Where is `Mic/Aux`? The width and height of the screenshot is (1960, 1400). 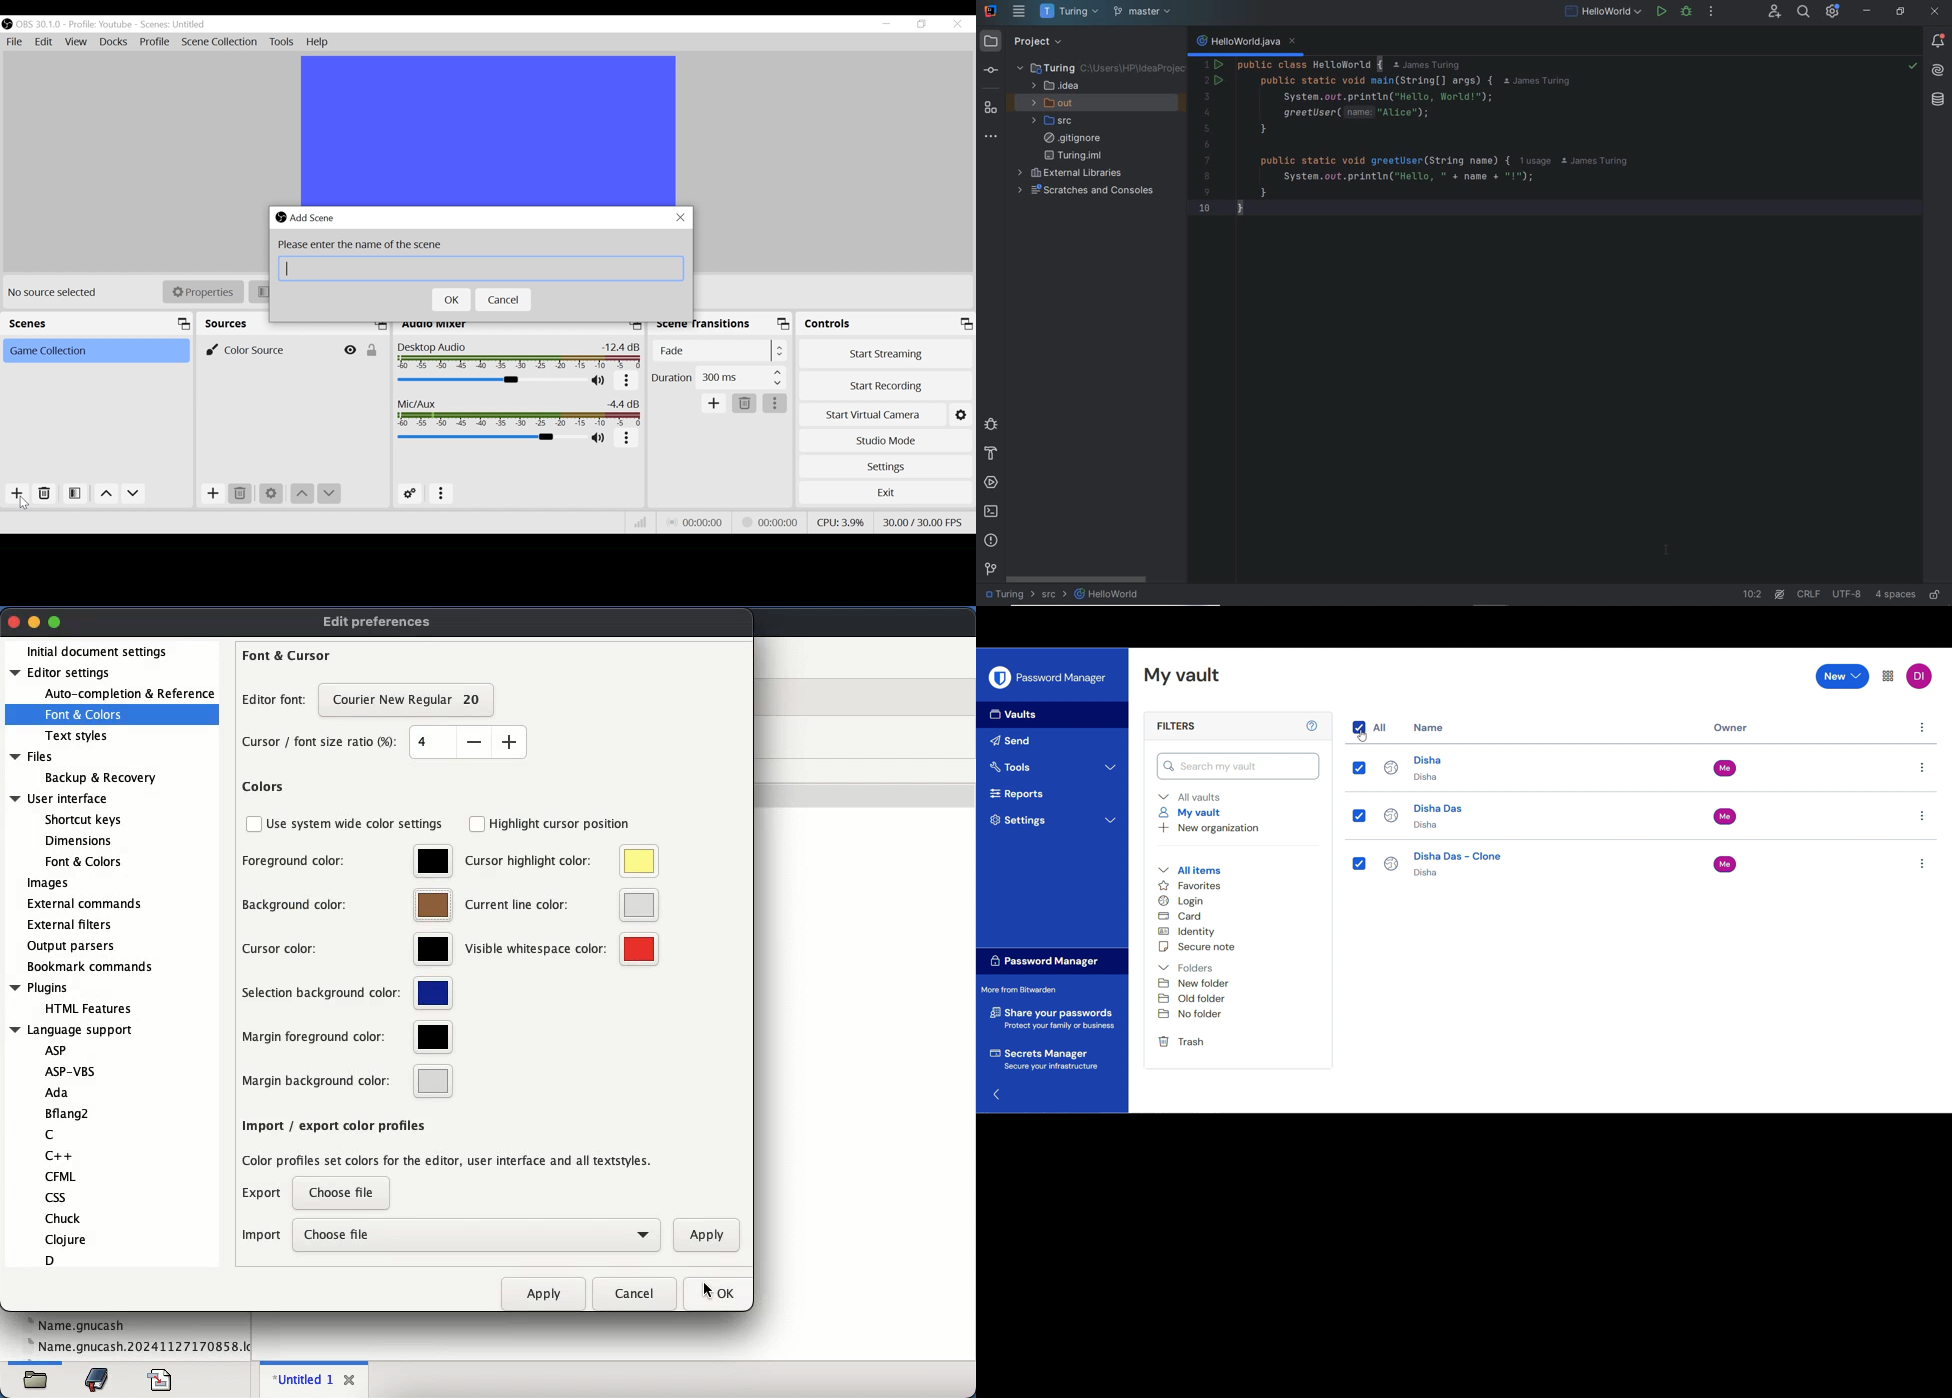
Mic/Aux is located at coordinates (490, 438).